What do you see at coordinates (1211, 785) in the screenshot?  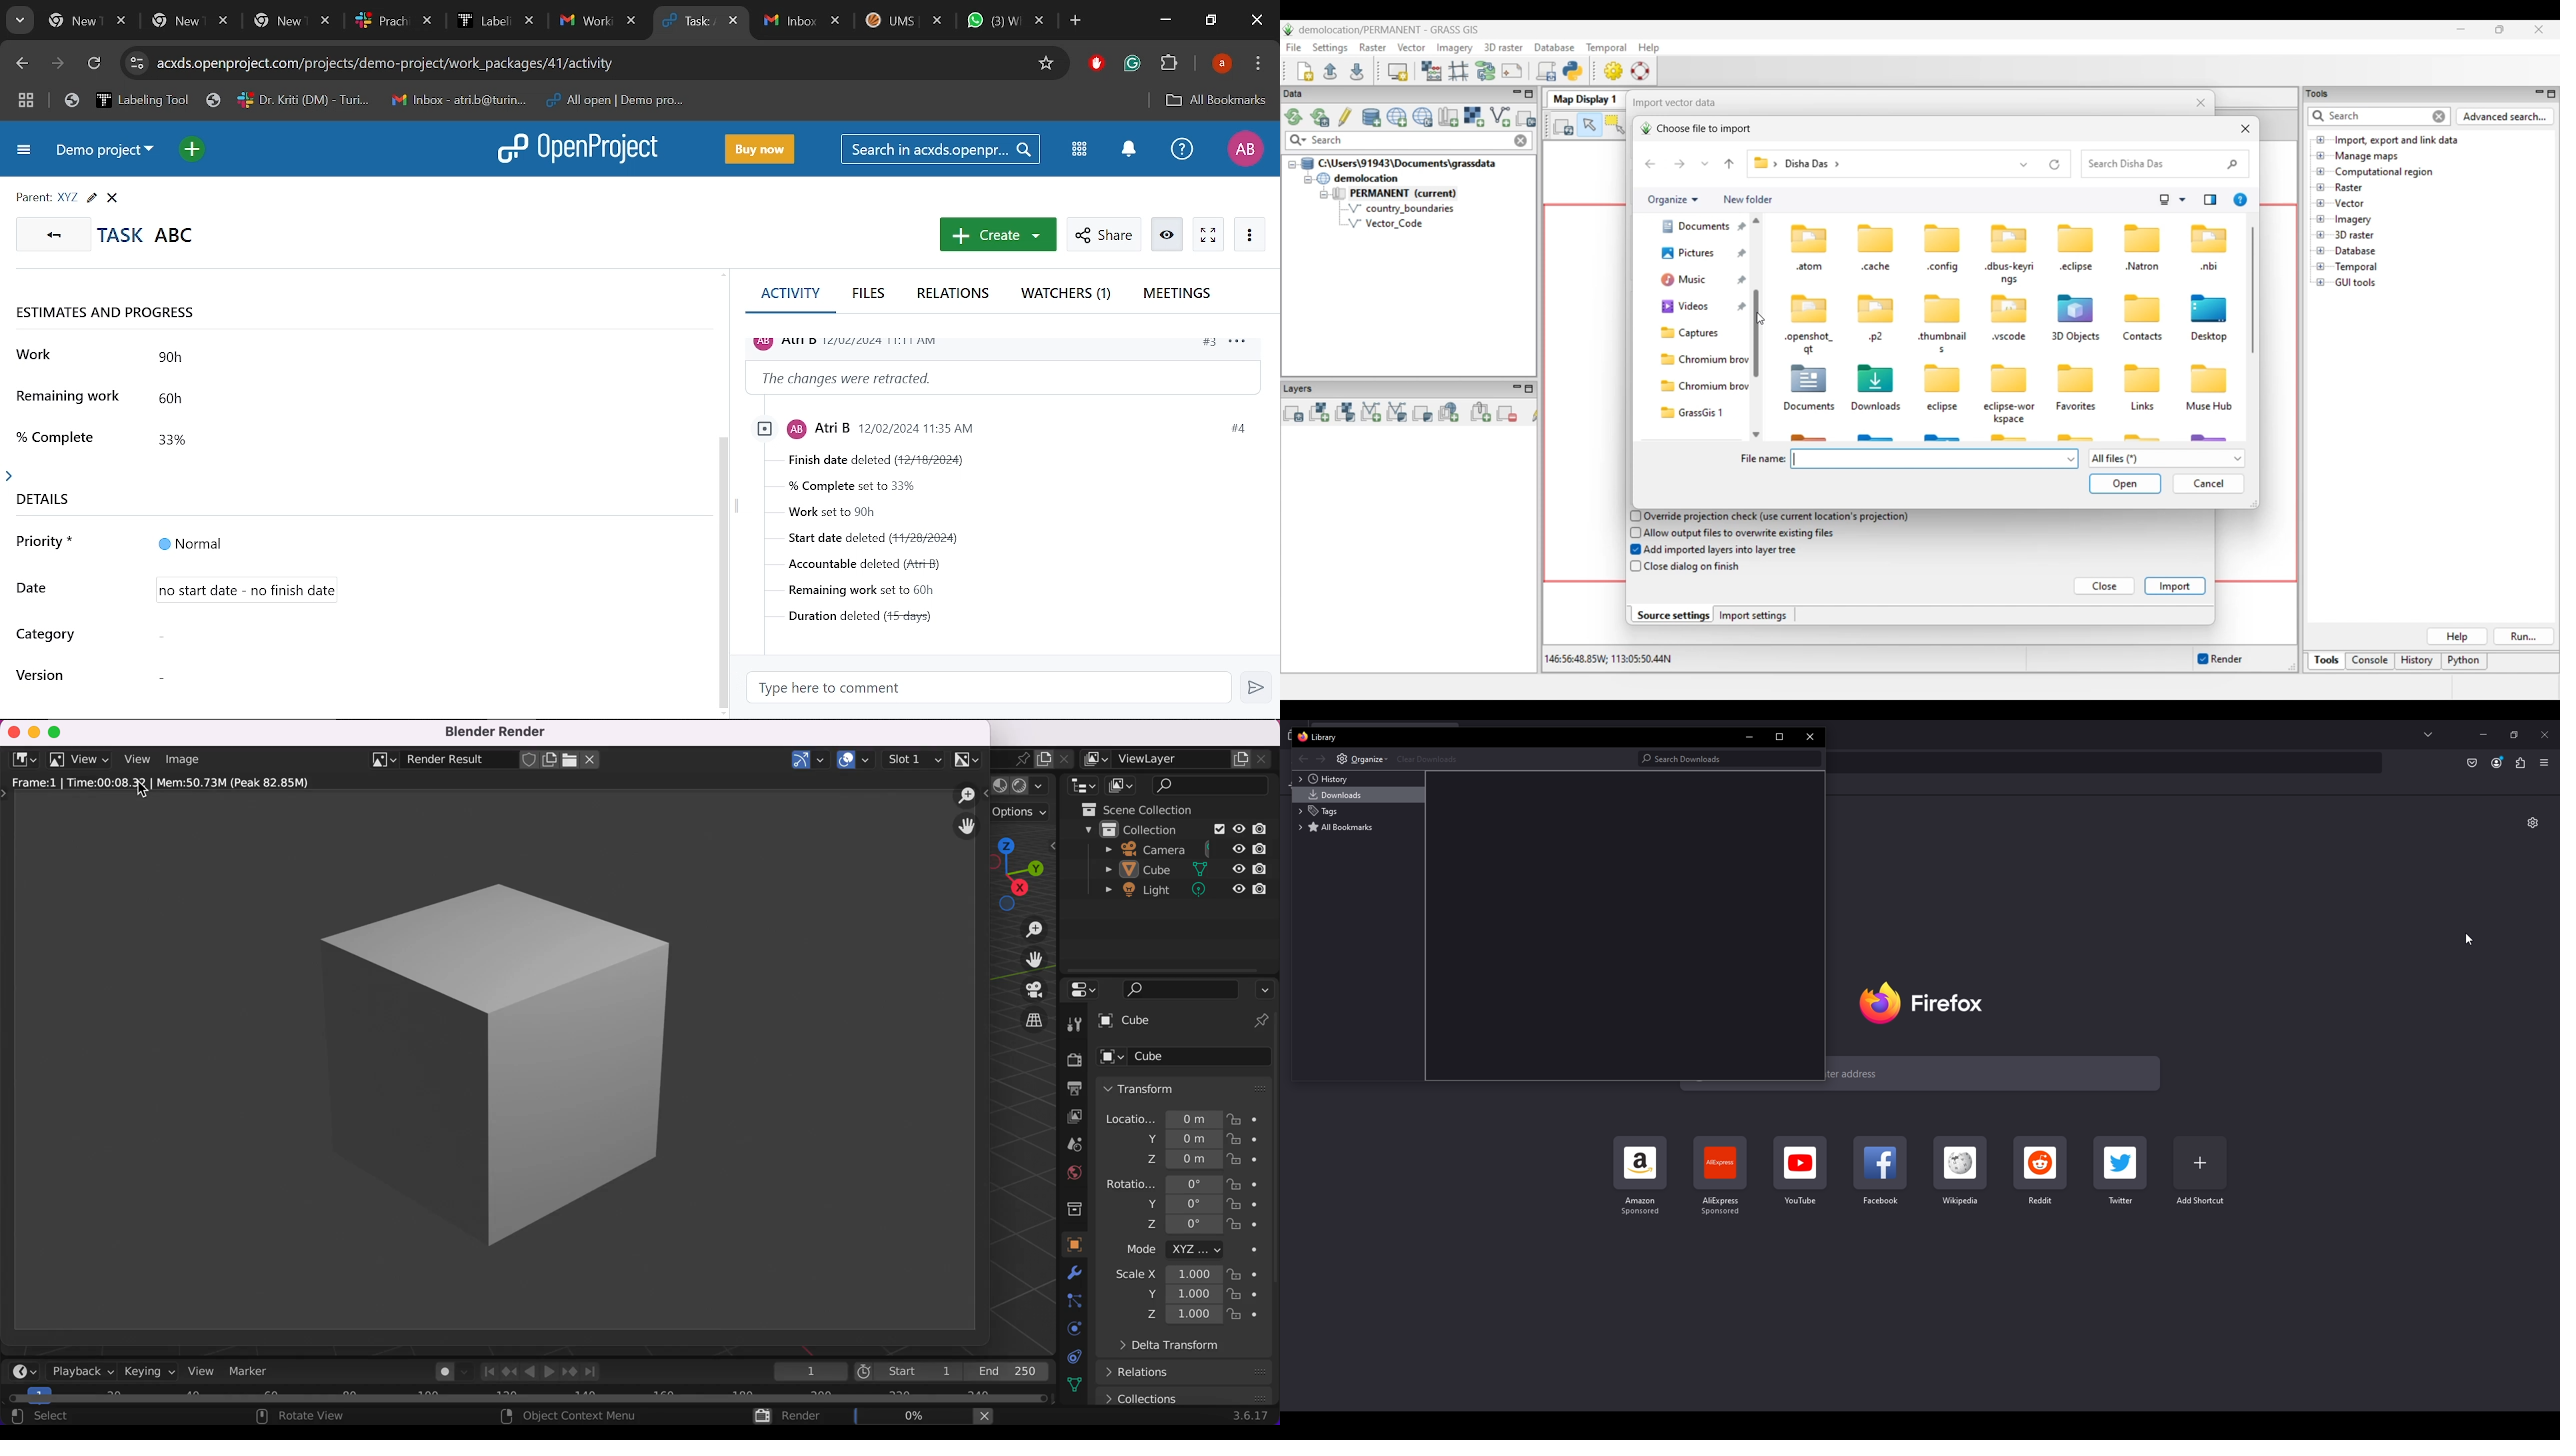 I see `search bar` at bounding box center [1211, 785].